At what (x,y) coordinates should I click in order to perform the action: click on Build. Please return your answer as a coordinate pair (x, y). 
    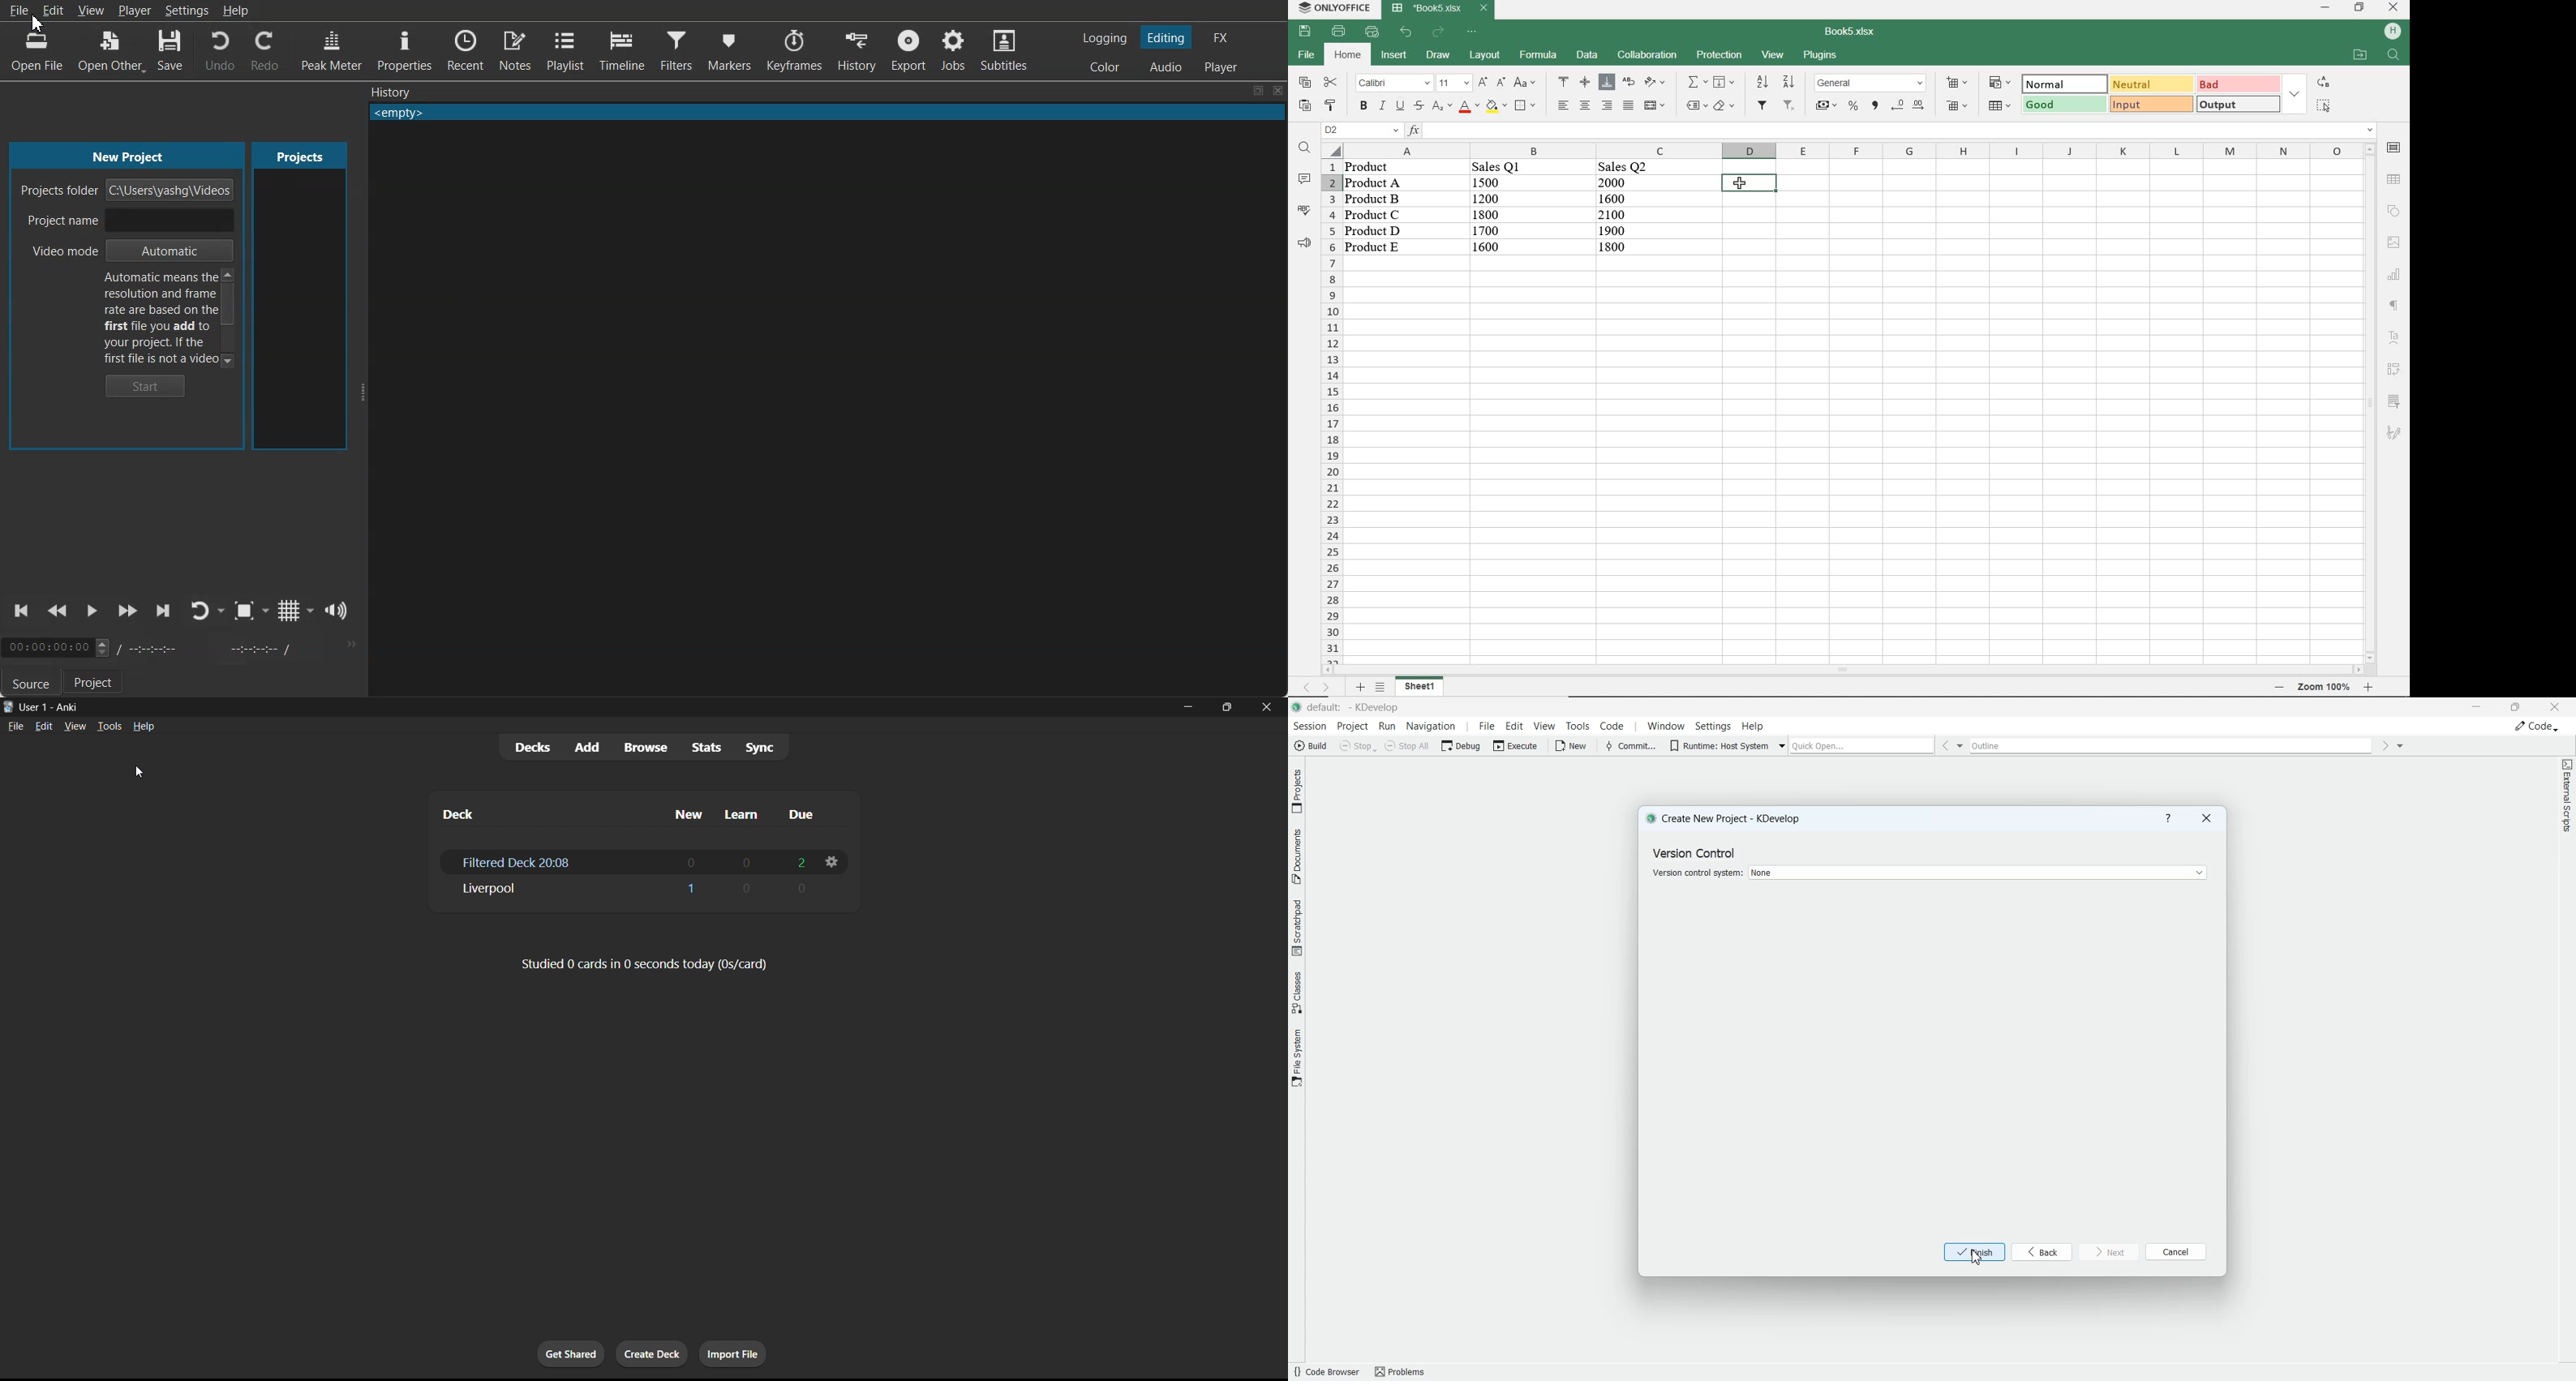
    Looking at the image, I should click on (1309, 745).